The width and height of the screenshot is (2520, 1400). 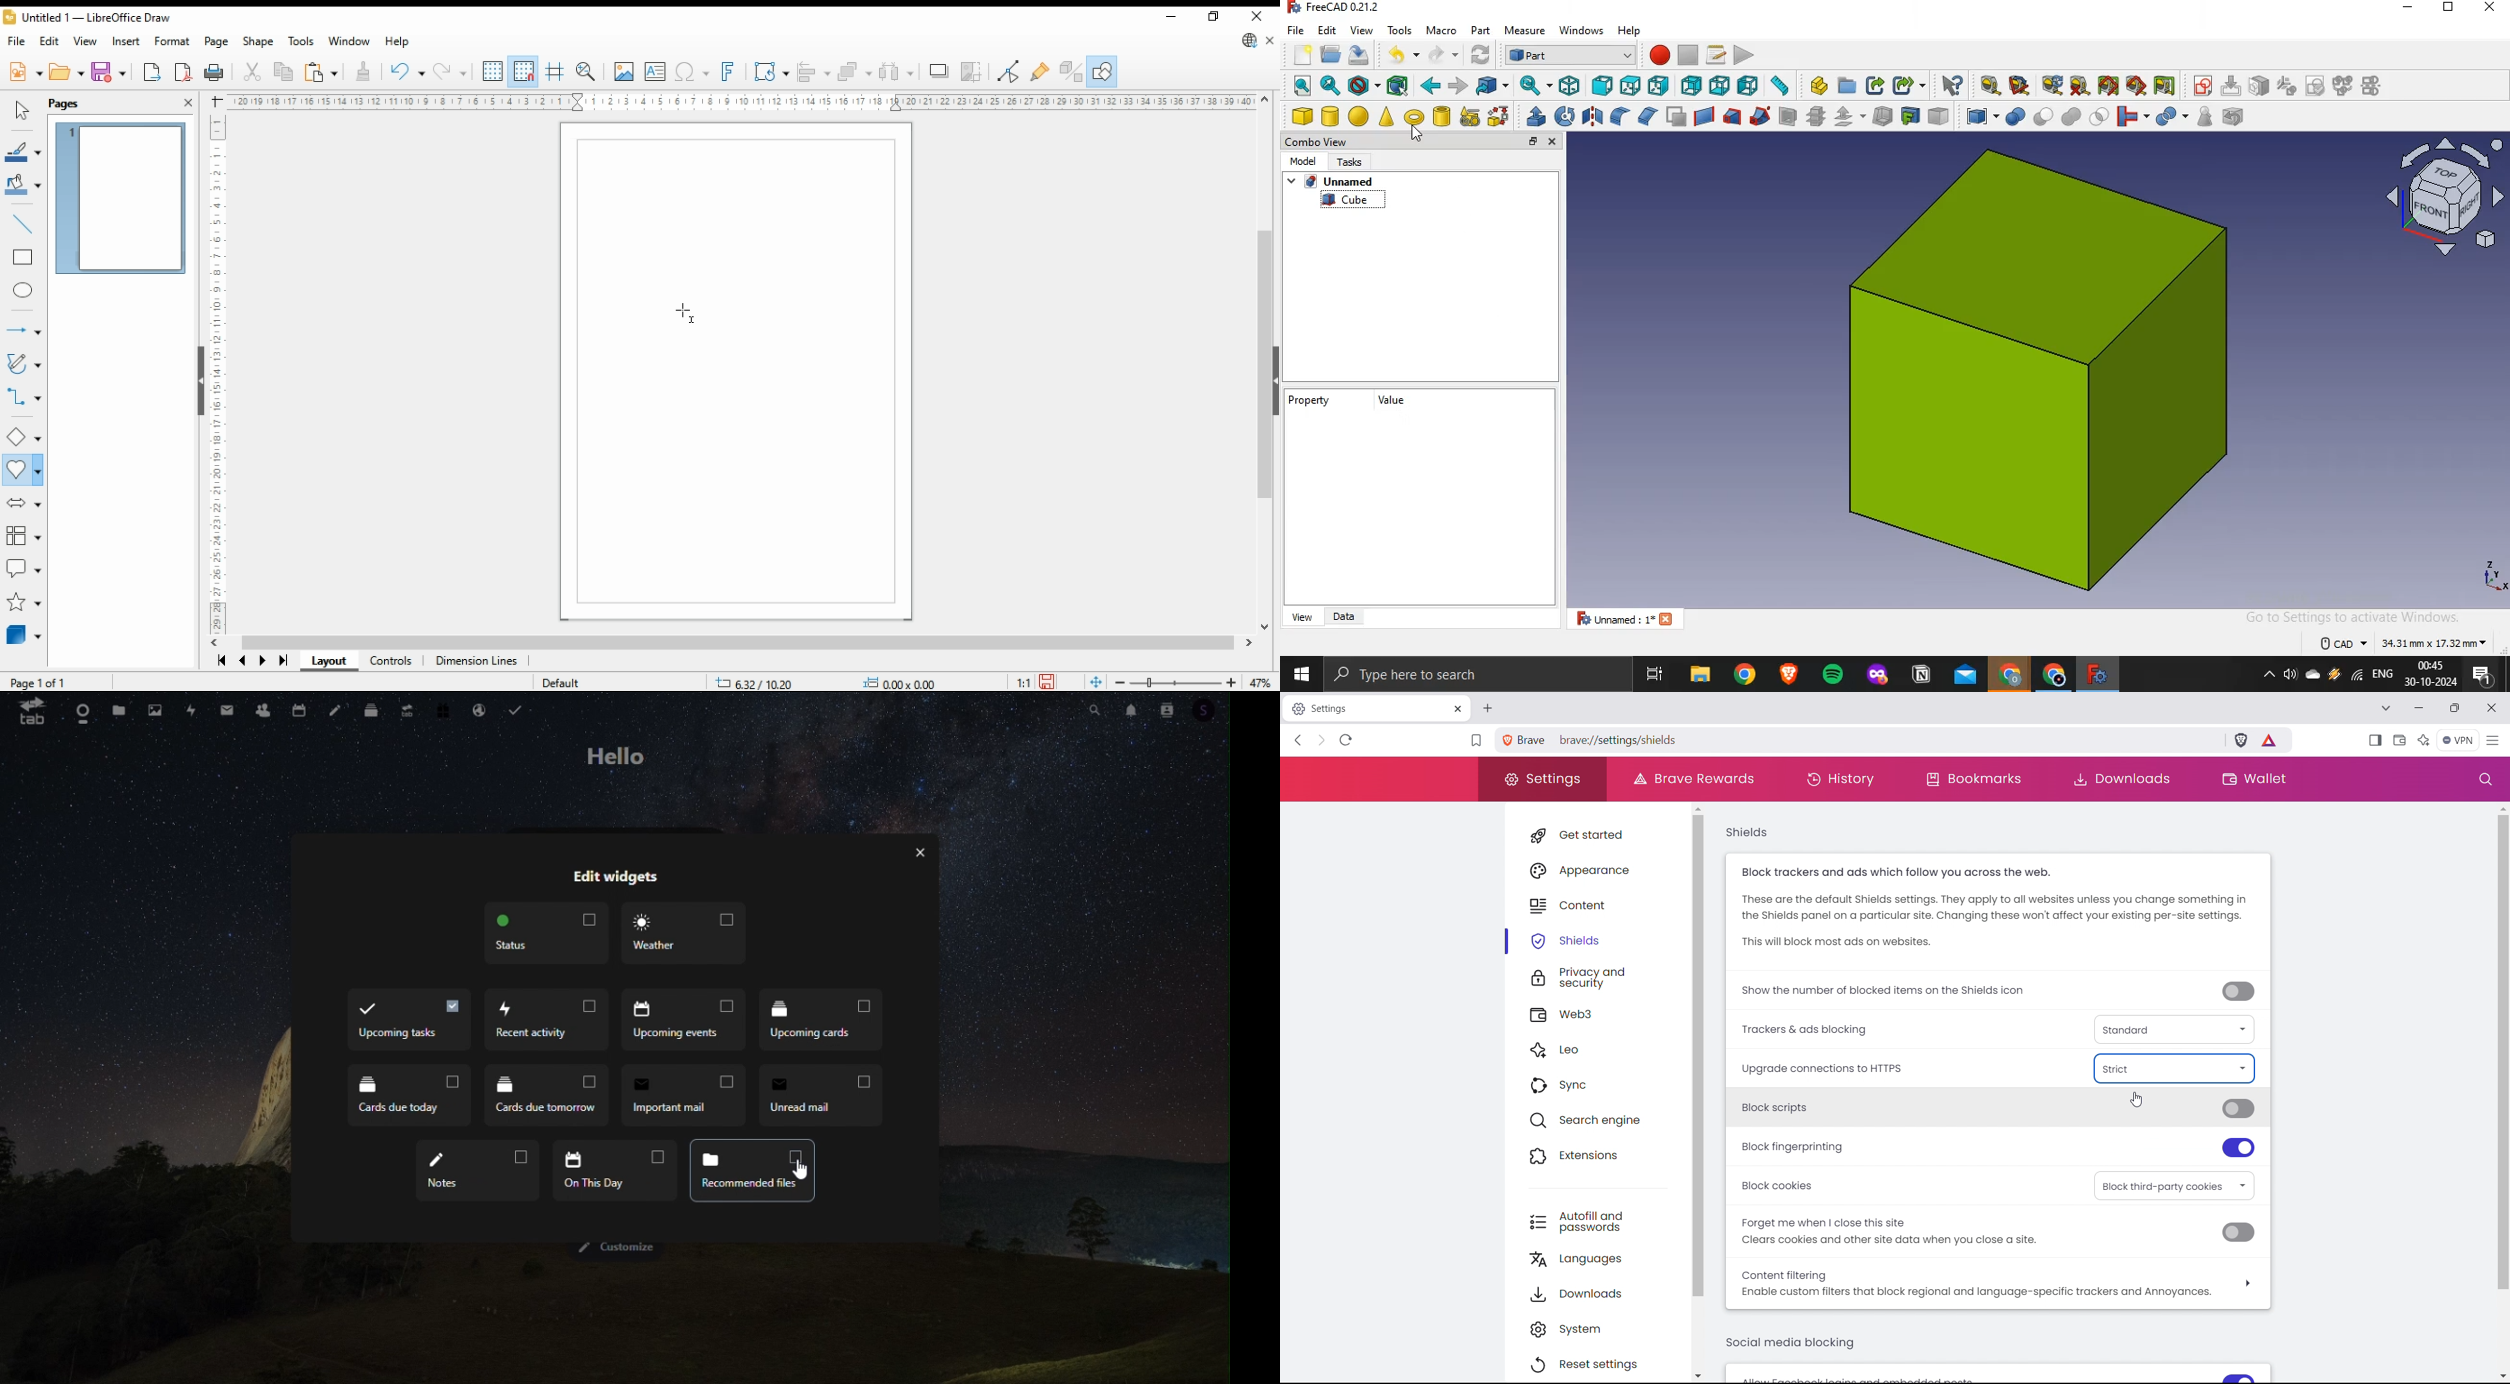 What do you see at coordinates (1096, 711) in the screenshot?
I see `search` at bounding box center [1096, 711].